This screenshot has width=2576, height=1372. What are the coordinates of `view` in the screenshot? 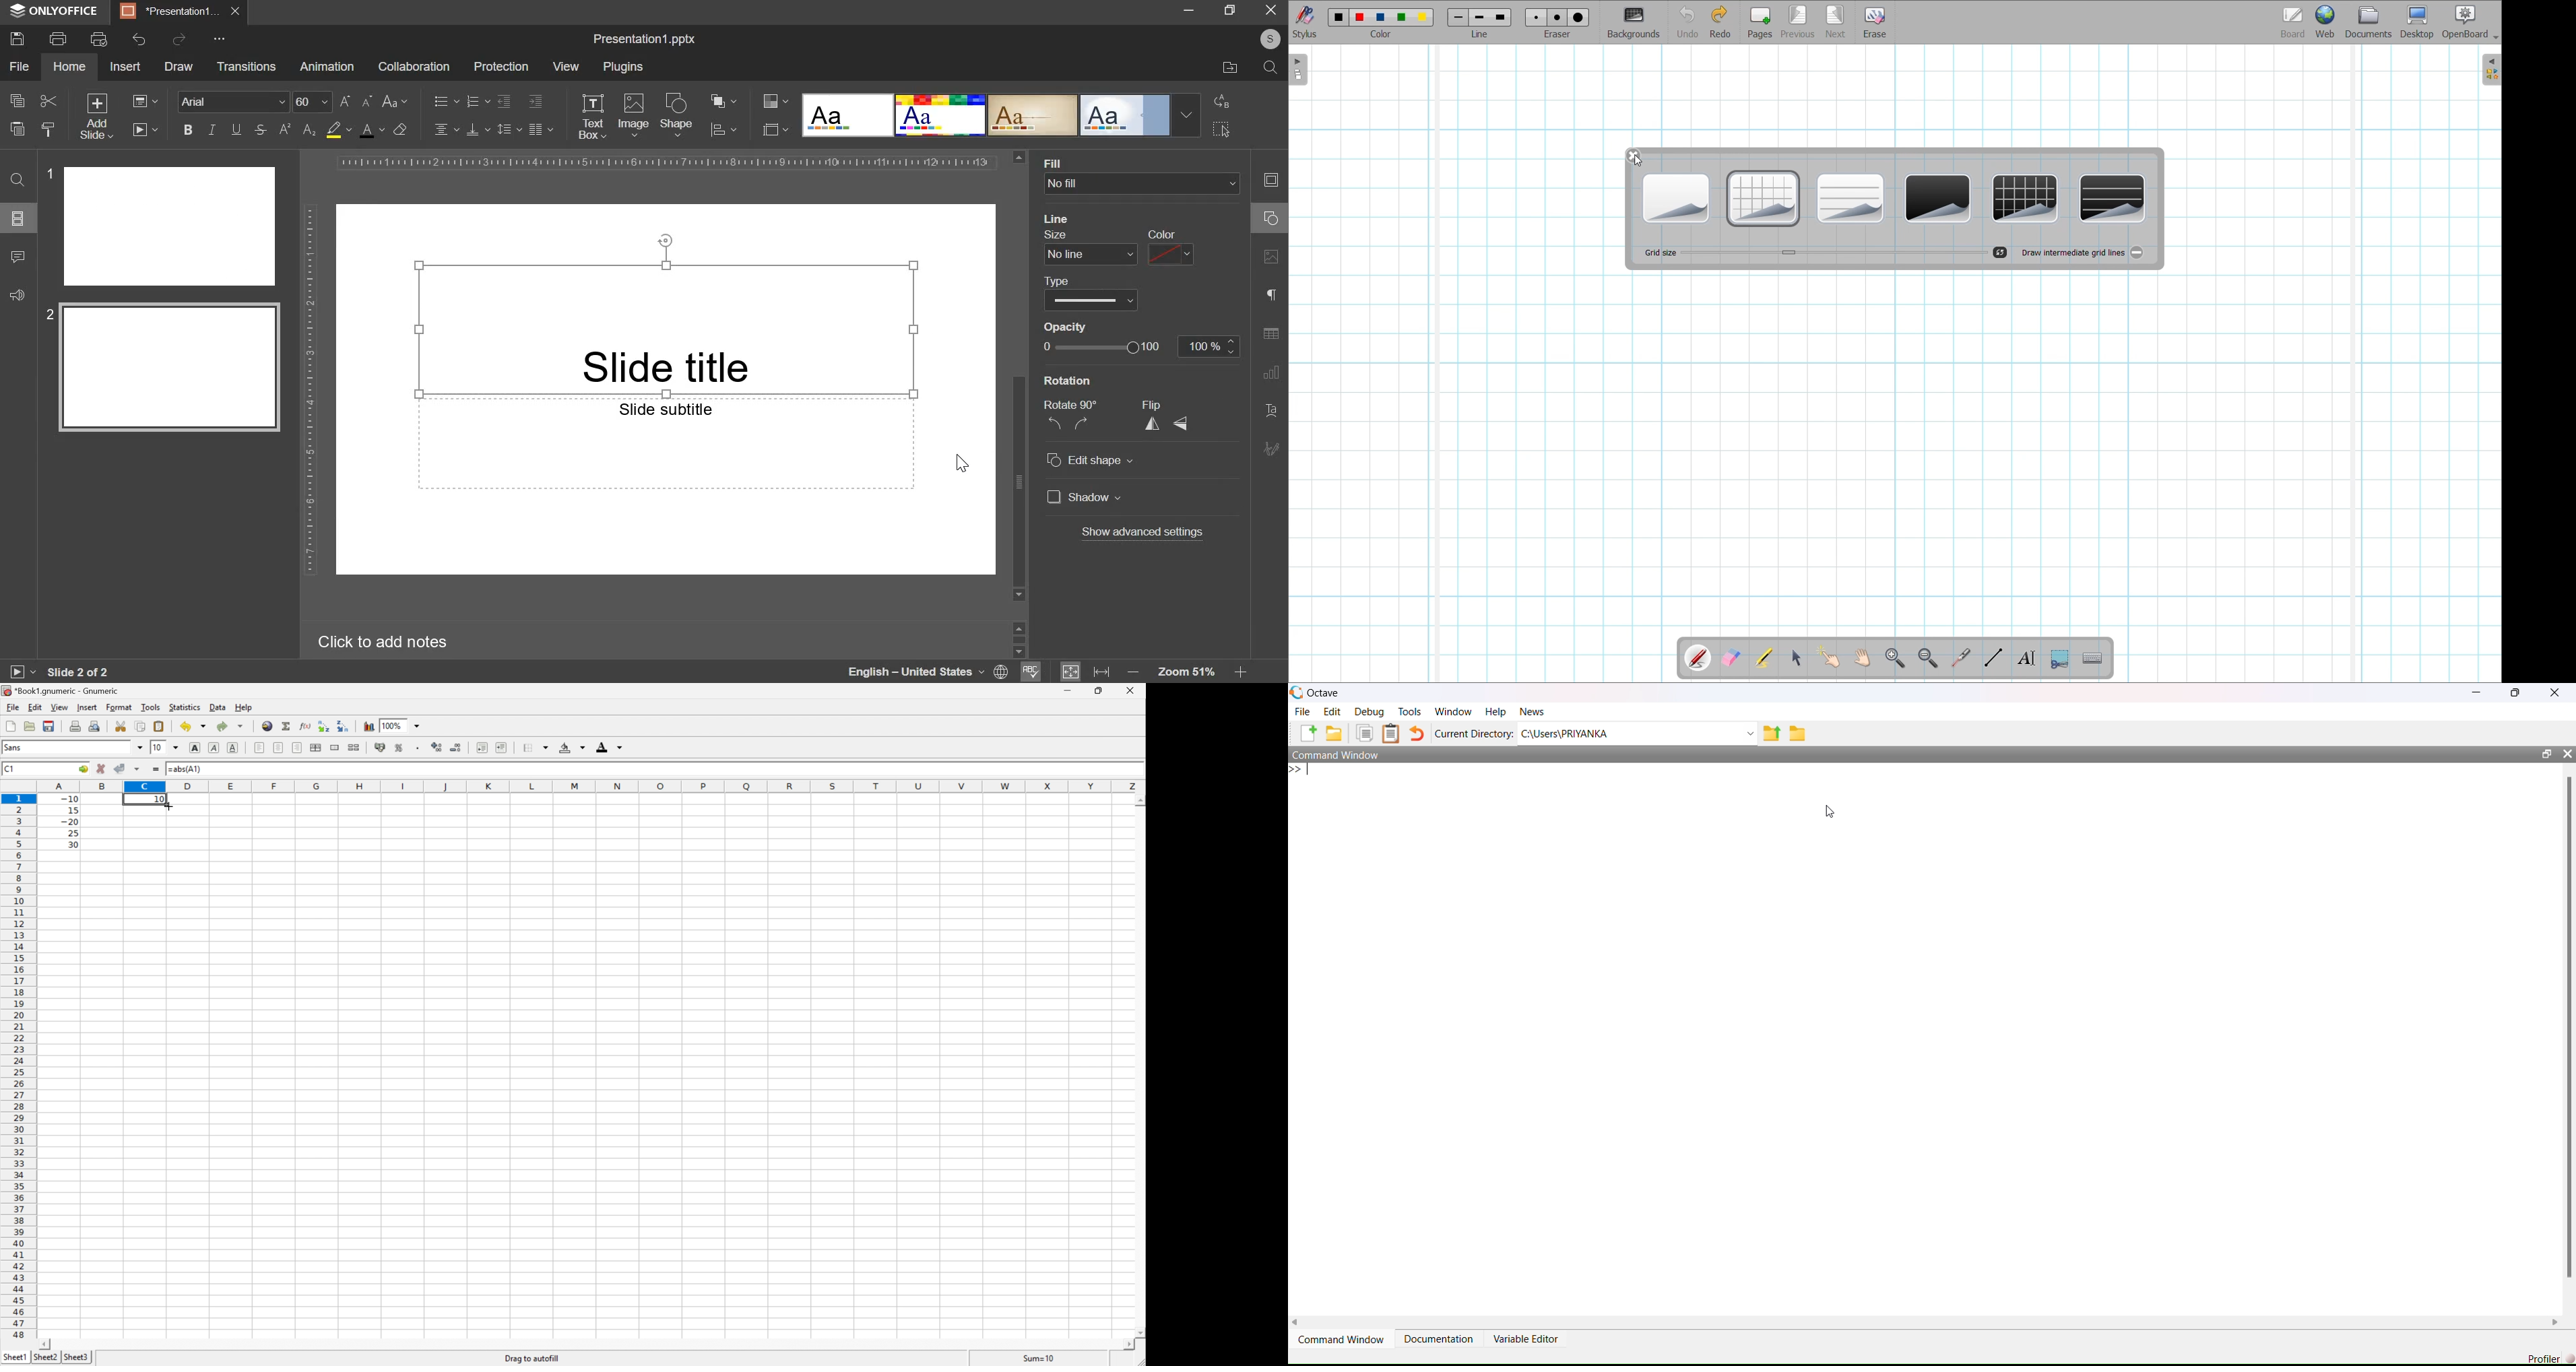 It's located at (565, 66).